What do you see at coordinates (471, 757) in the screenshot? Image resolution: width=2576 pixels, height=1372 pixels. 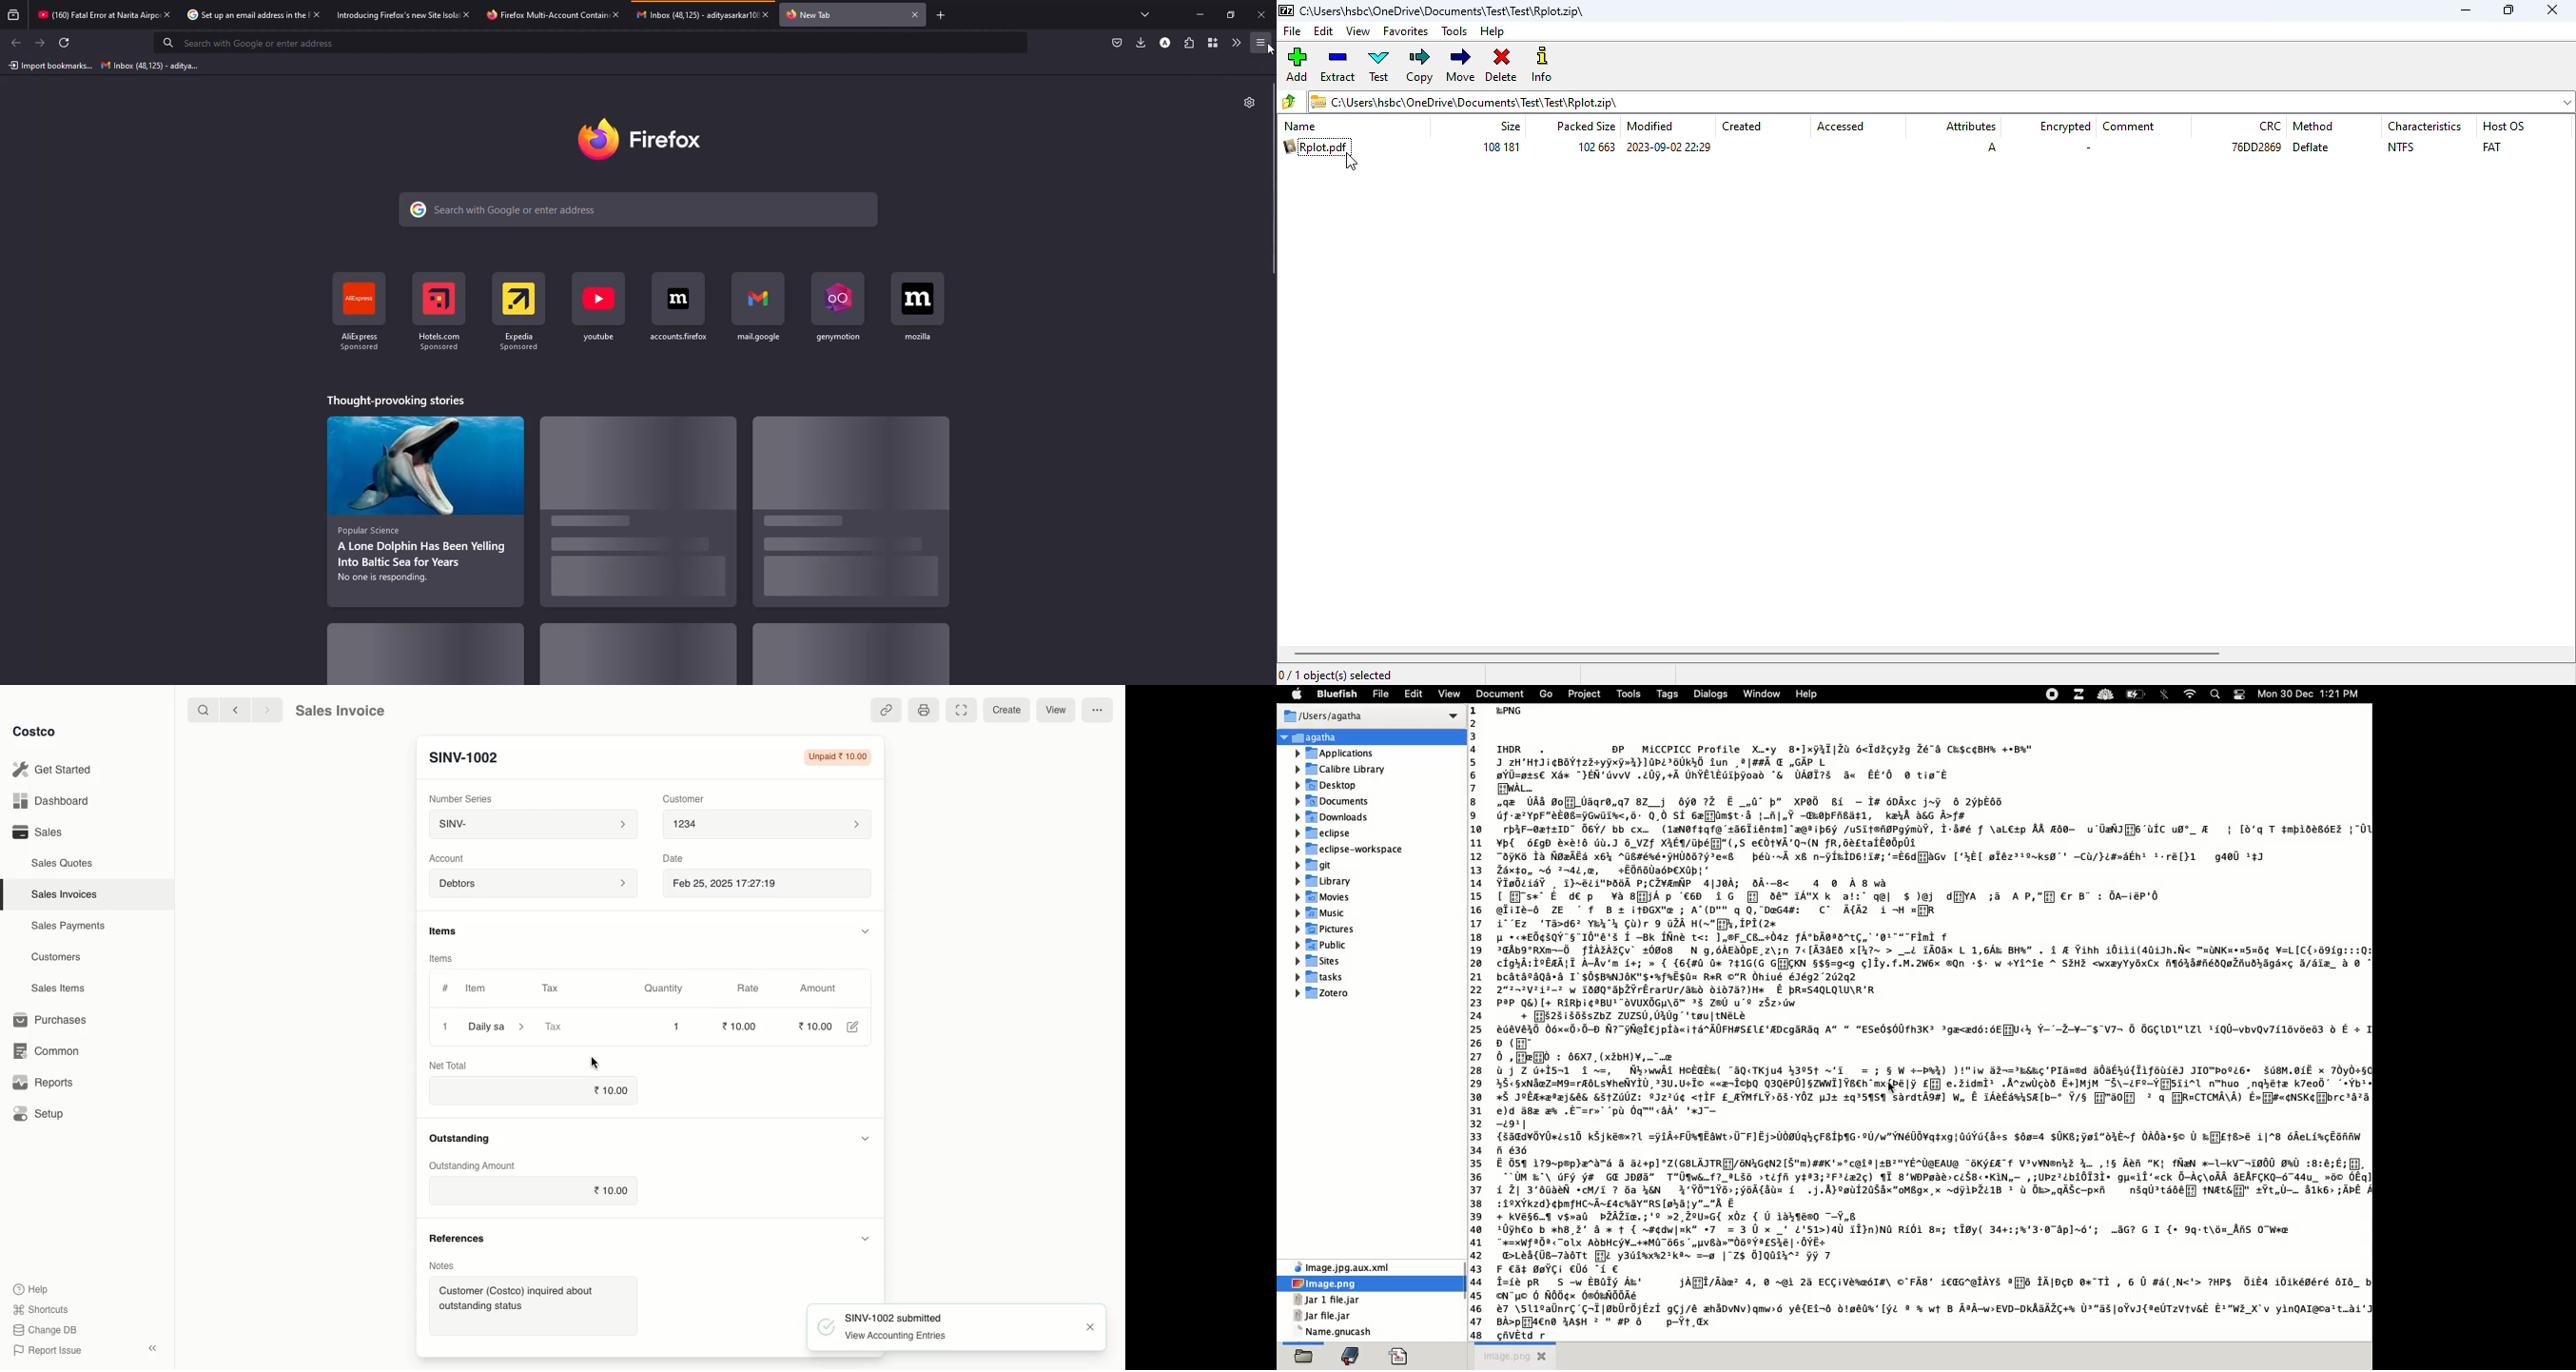 I see `SINV-1001` at bounding box center [471, 757].